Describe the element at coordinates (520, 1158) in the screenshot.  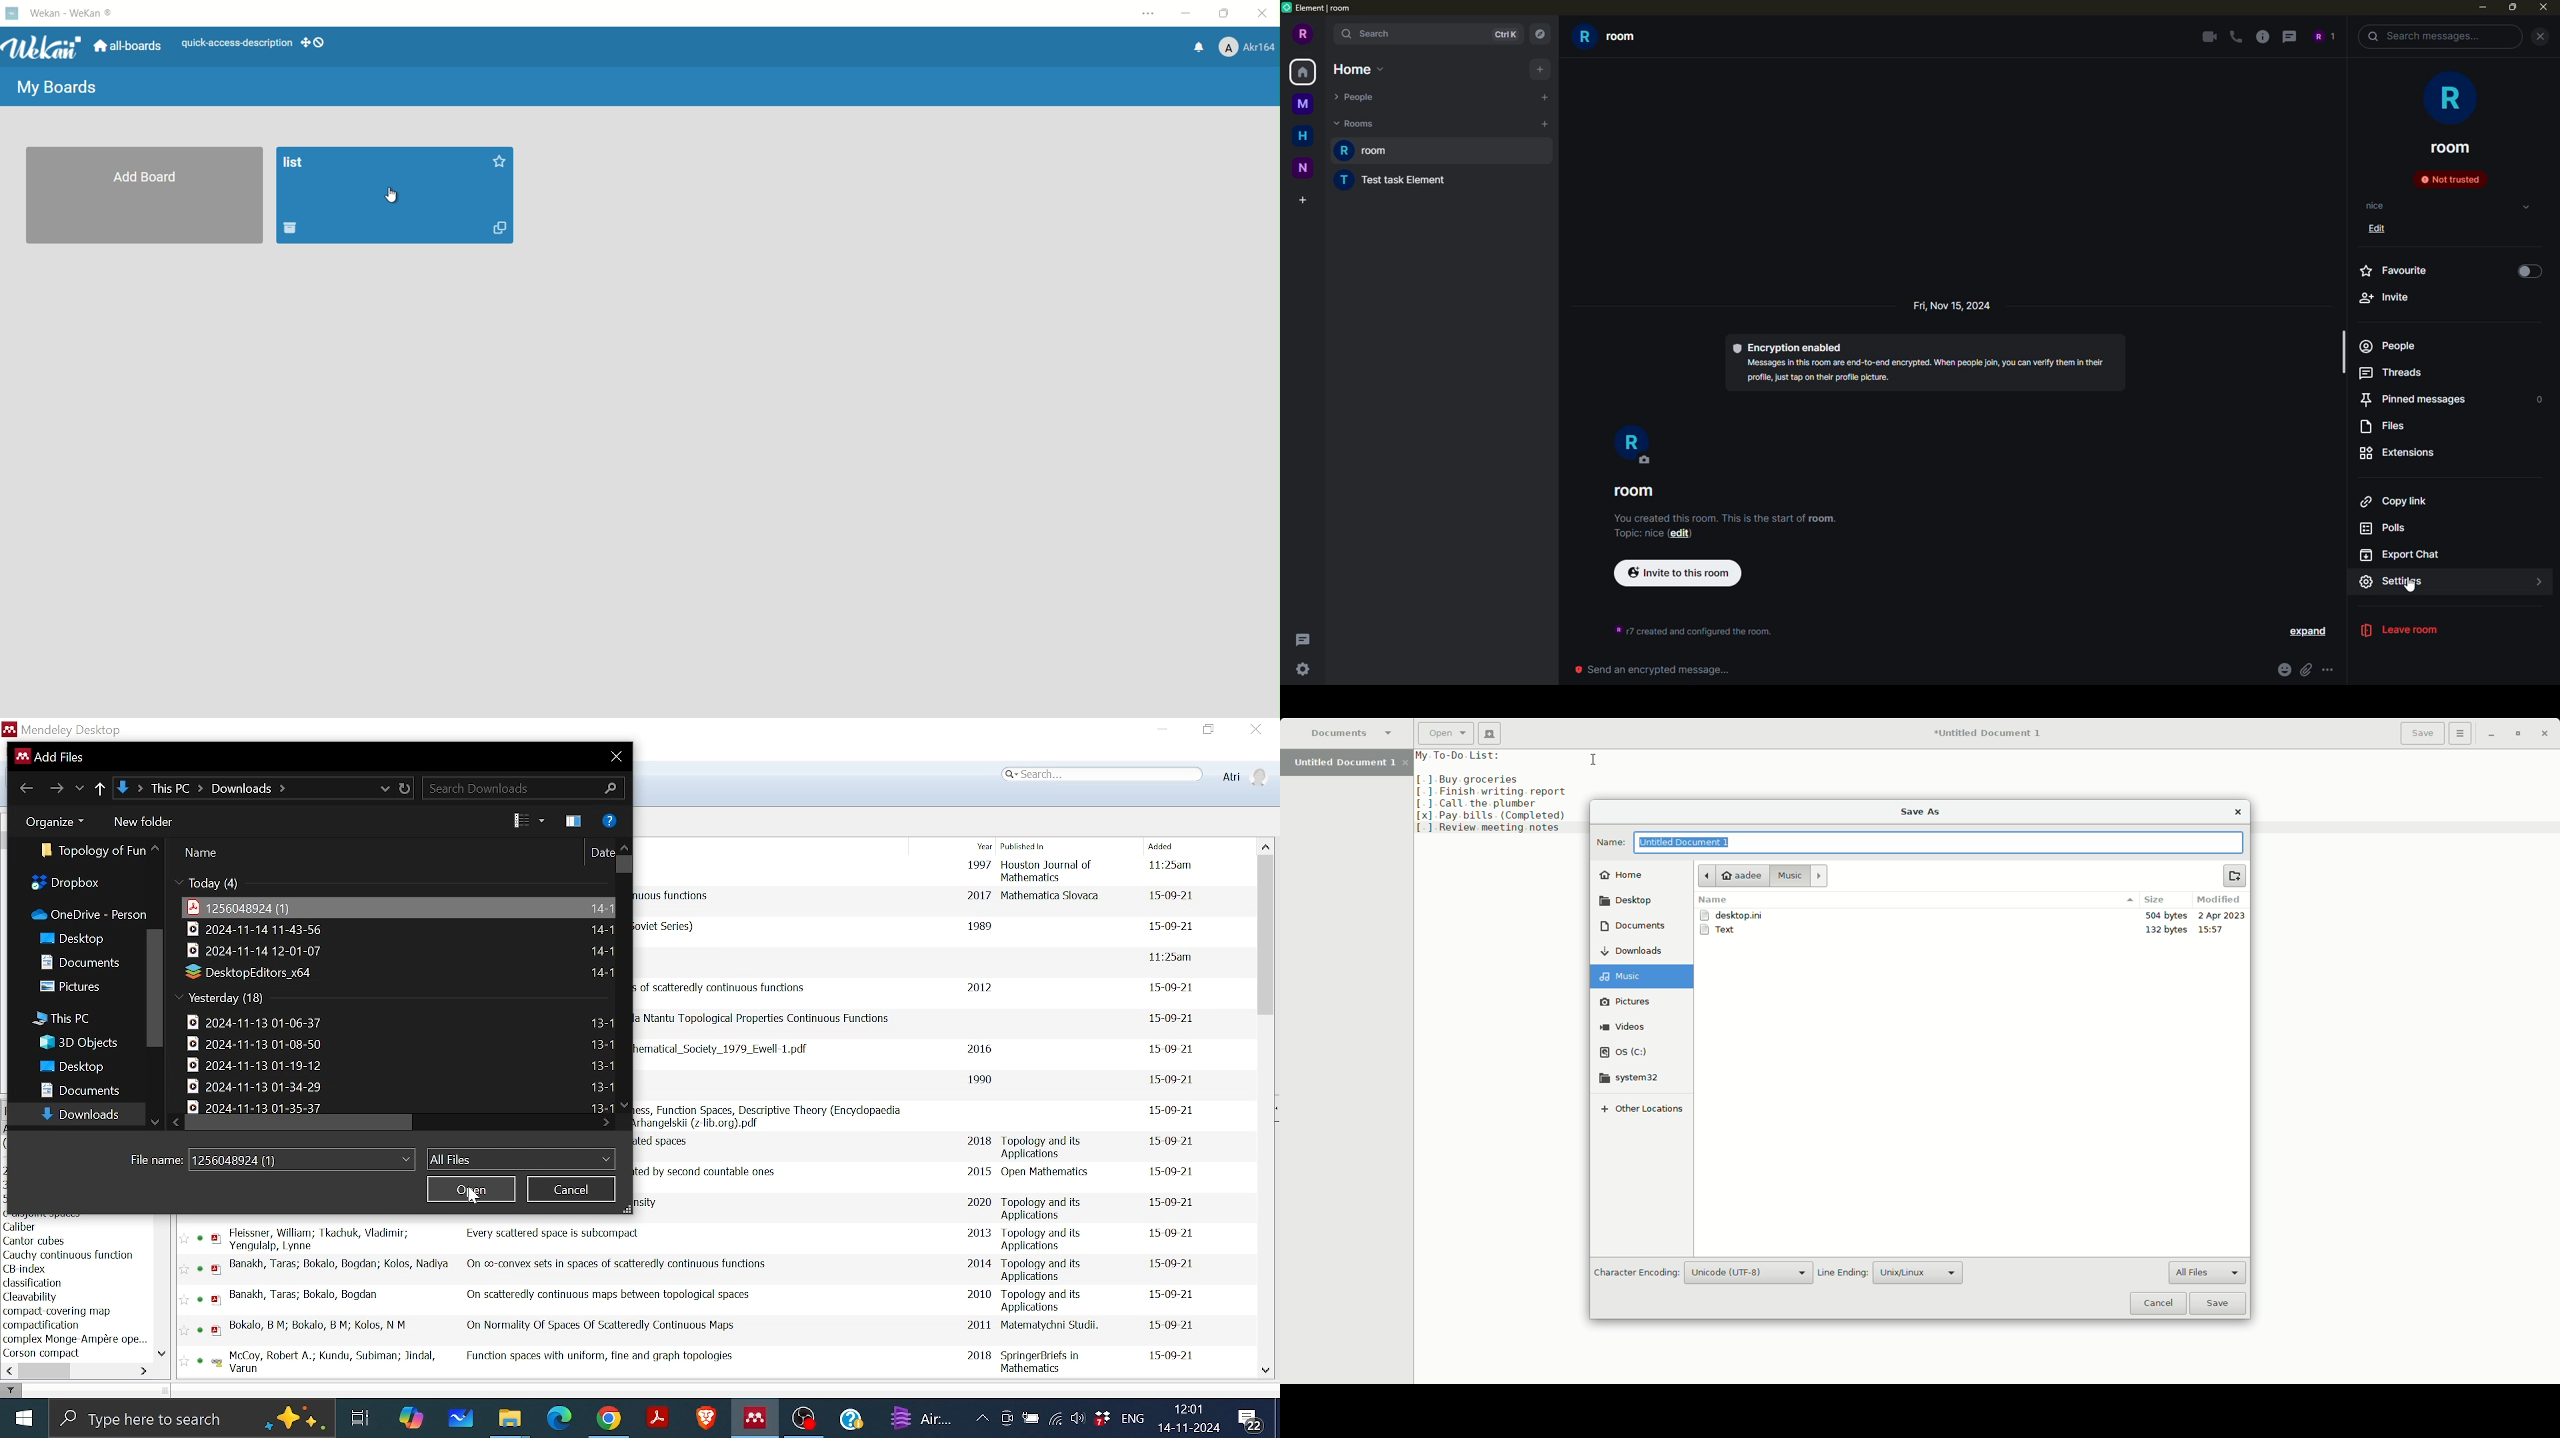
I see `Files` at that location.